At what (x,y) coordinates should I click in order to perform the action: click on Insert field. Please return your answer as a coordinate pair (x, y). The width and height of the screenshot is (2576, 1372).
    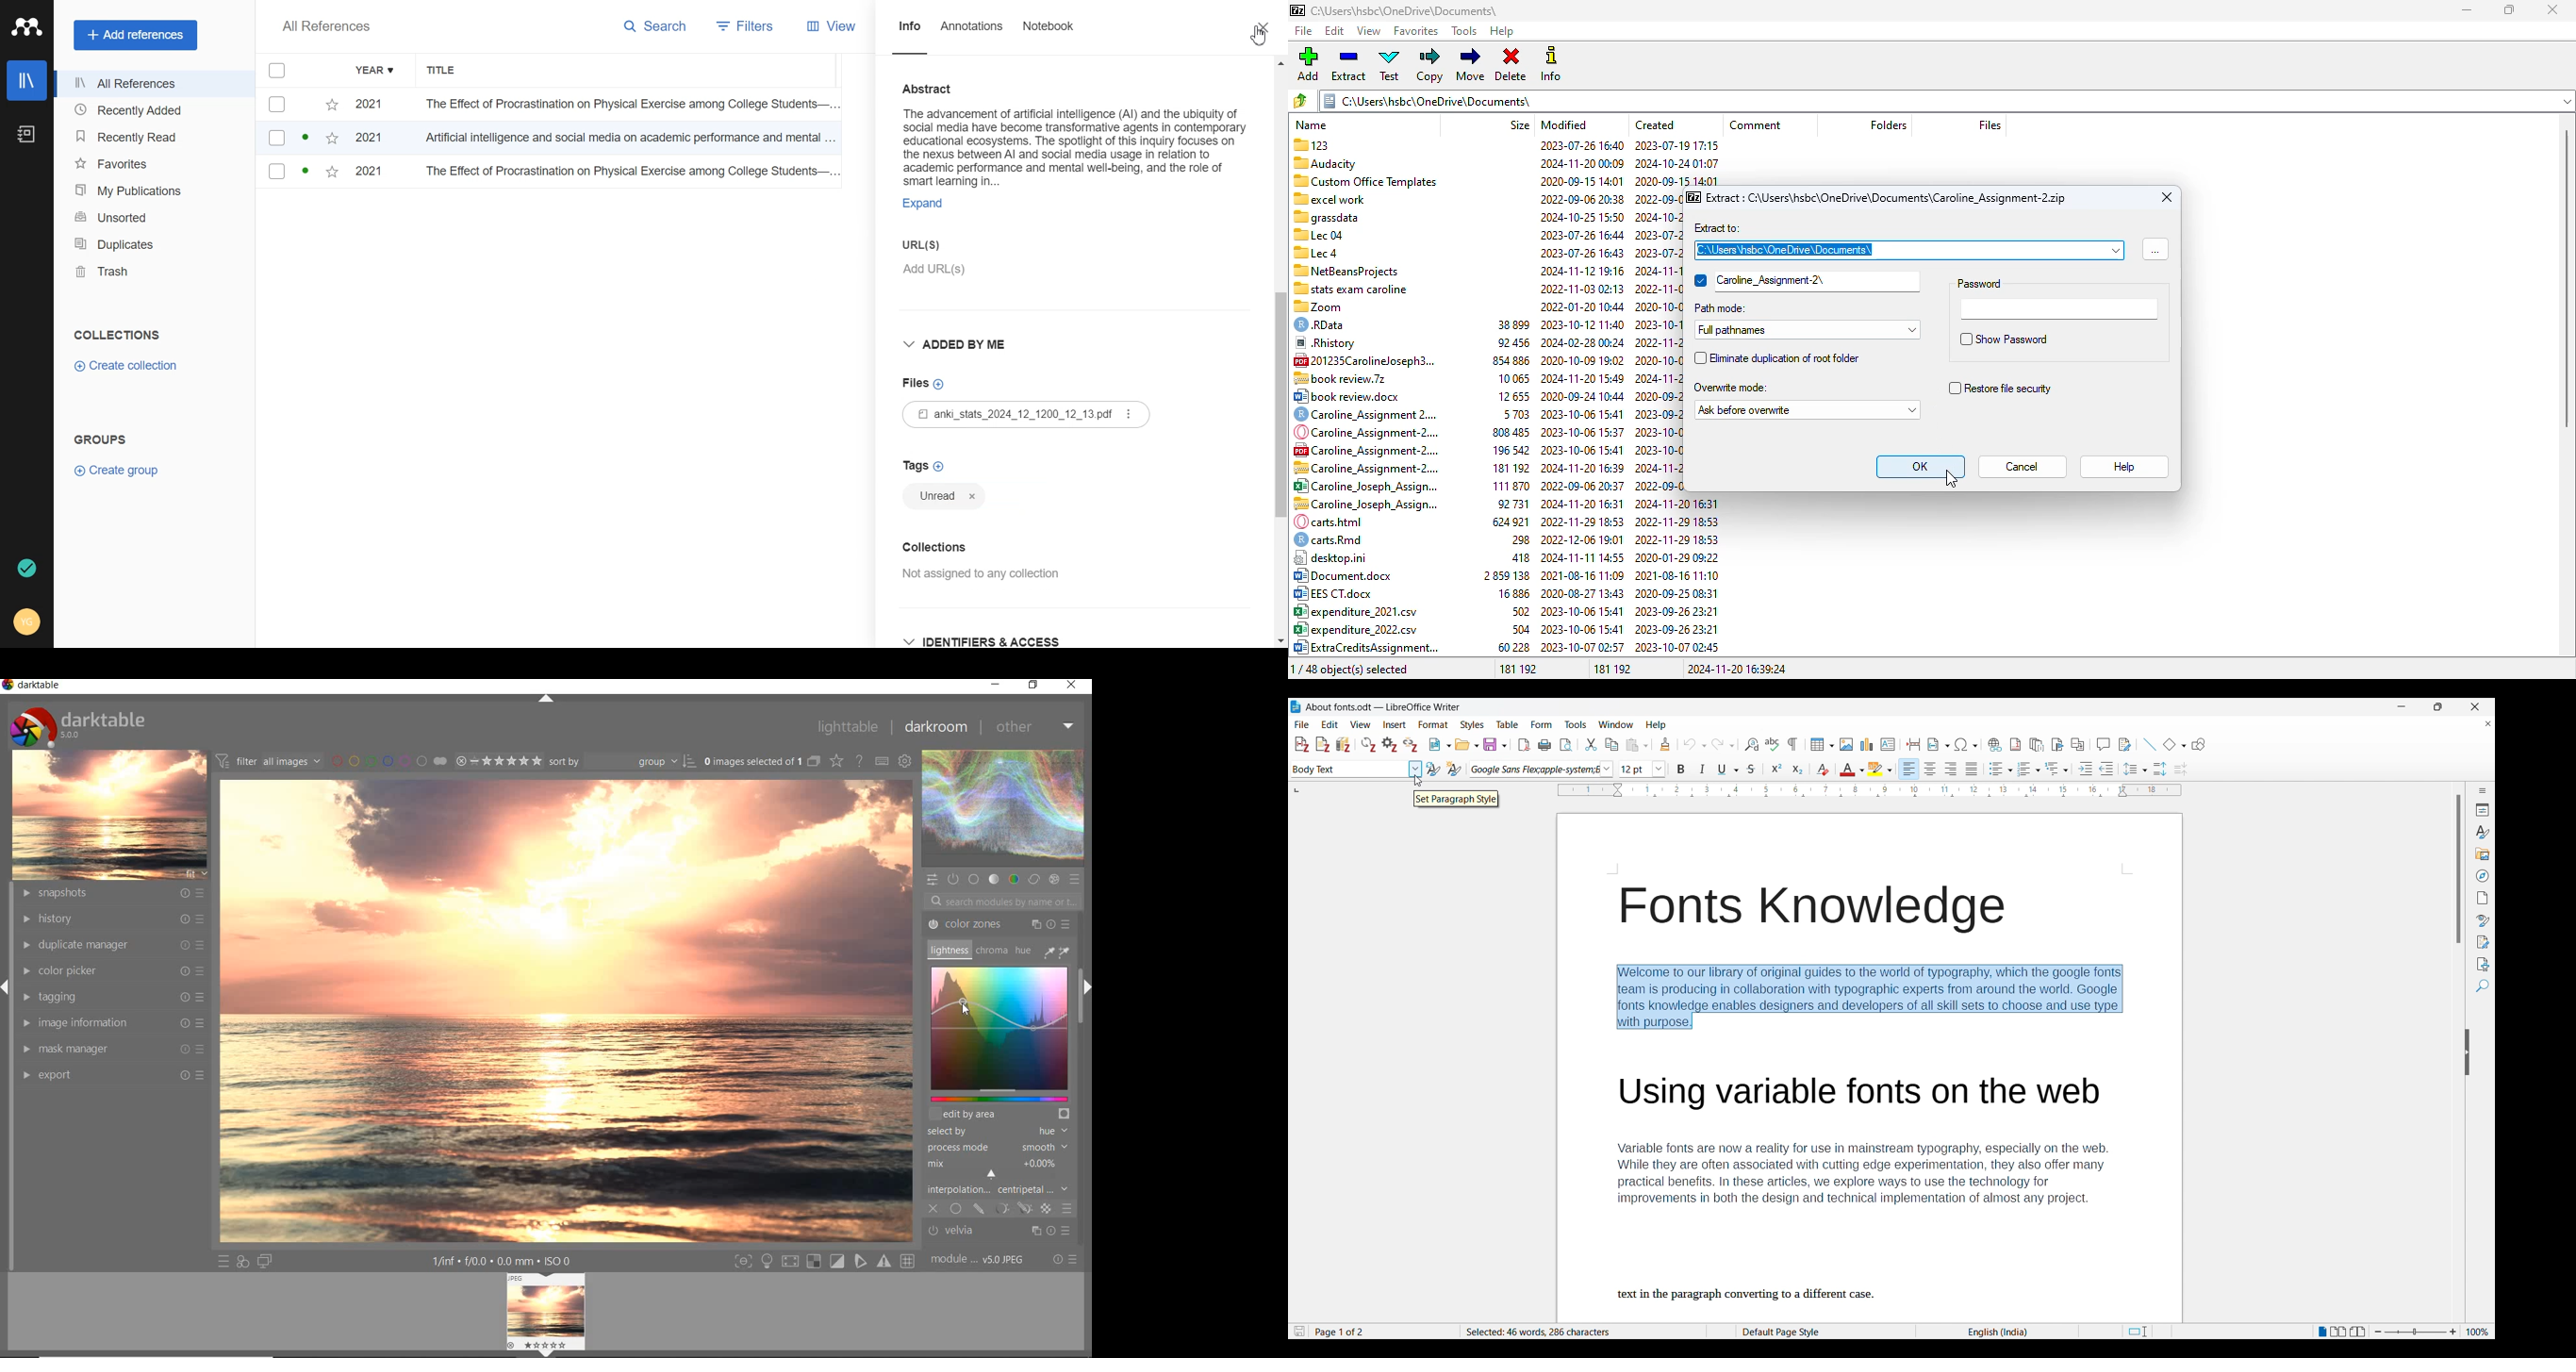
    Looking at the image, I should click on (1939, 744).